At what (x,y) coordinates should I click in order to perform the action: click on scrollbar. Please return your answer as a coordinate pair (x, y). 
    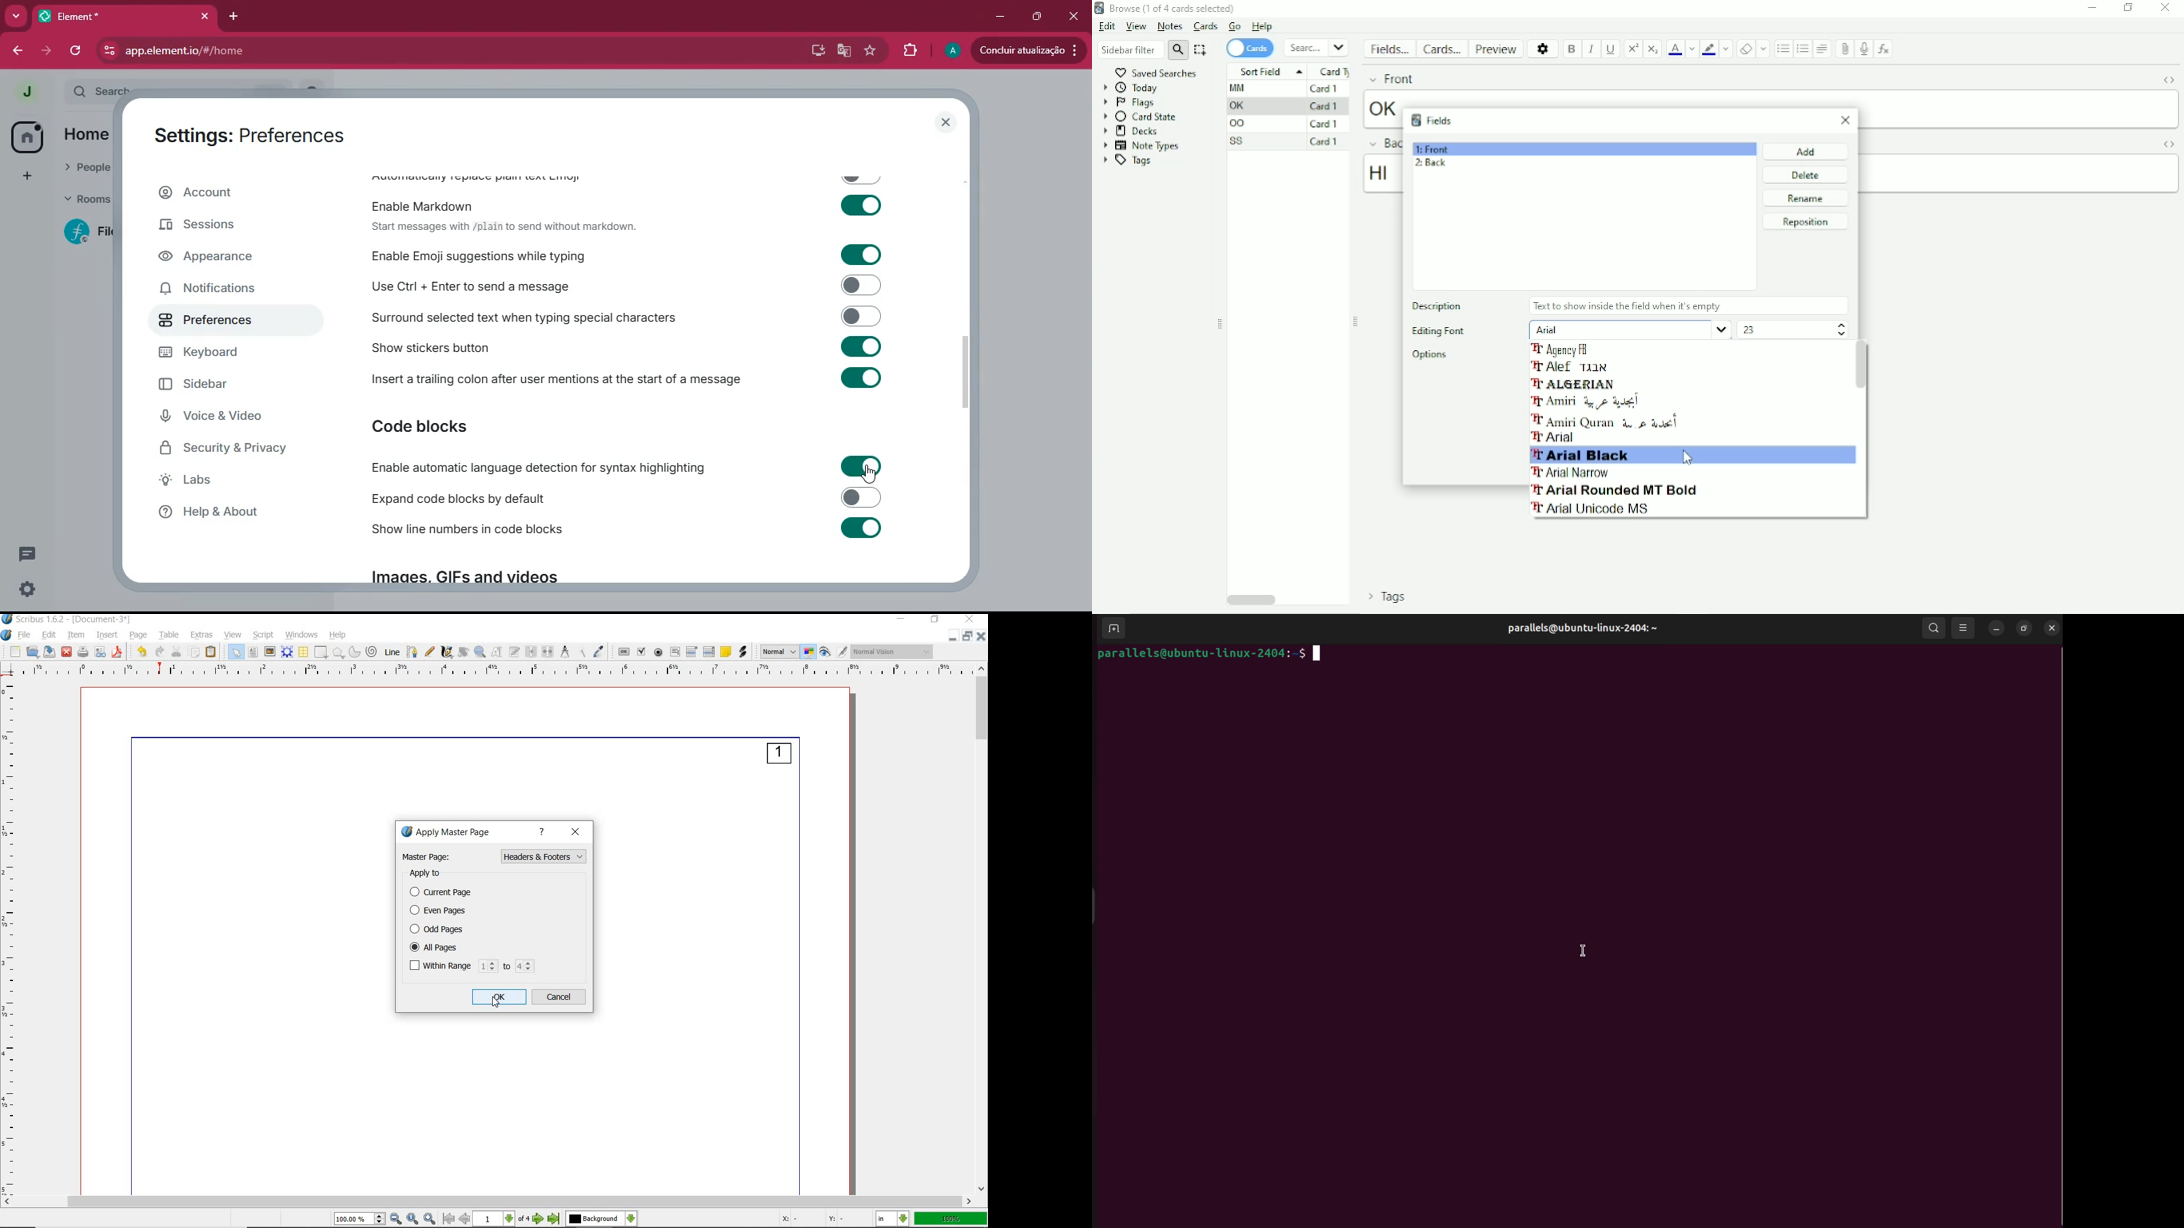
    Looking at the image, I should click on (982, 929).